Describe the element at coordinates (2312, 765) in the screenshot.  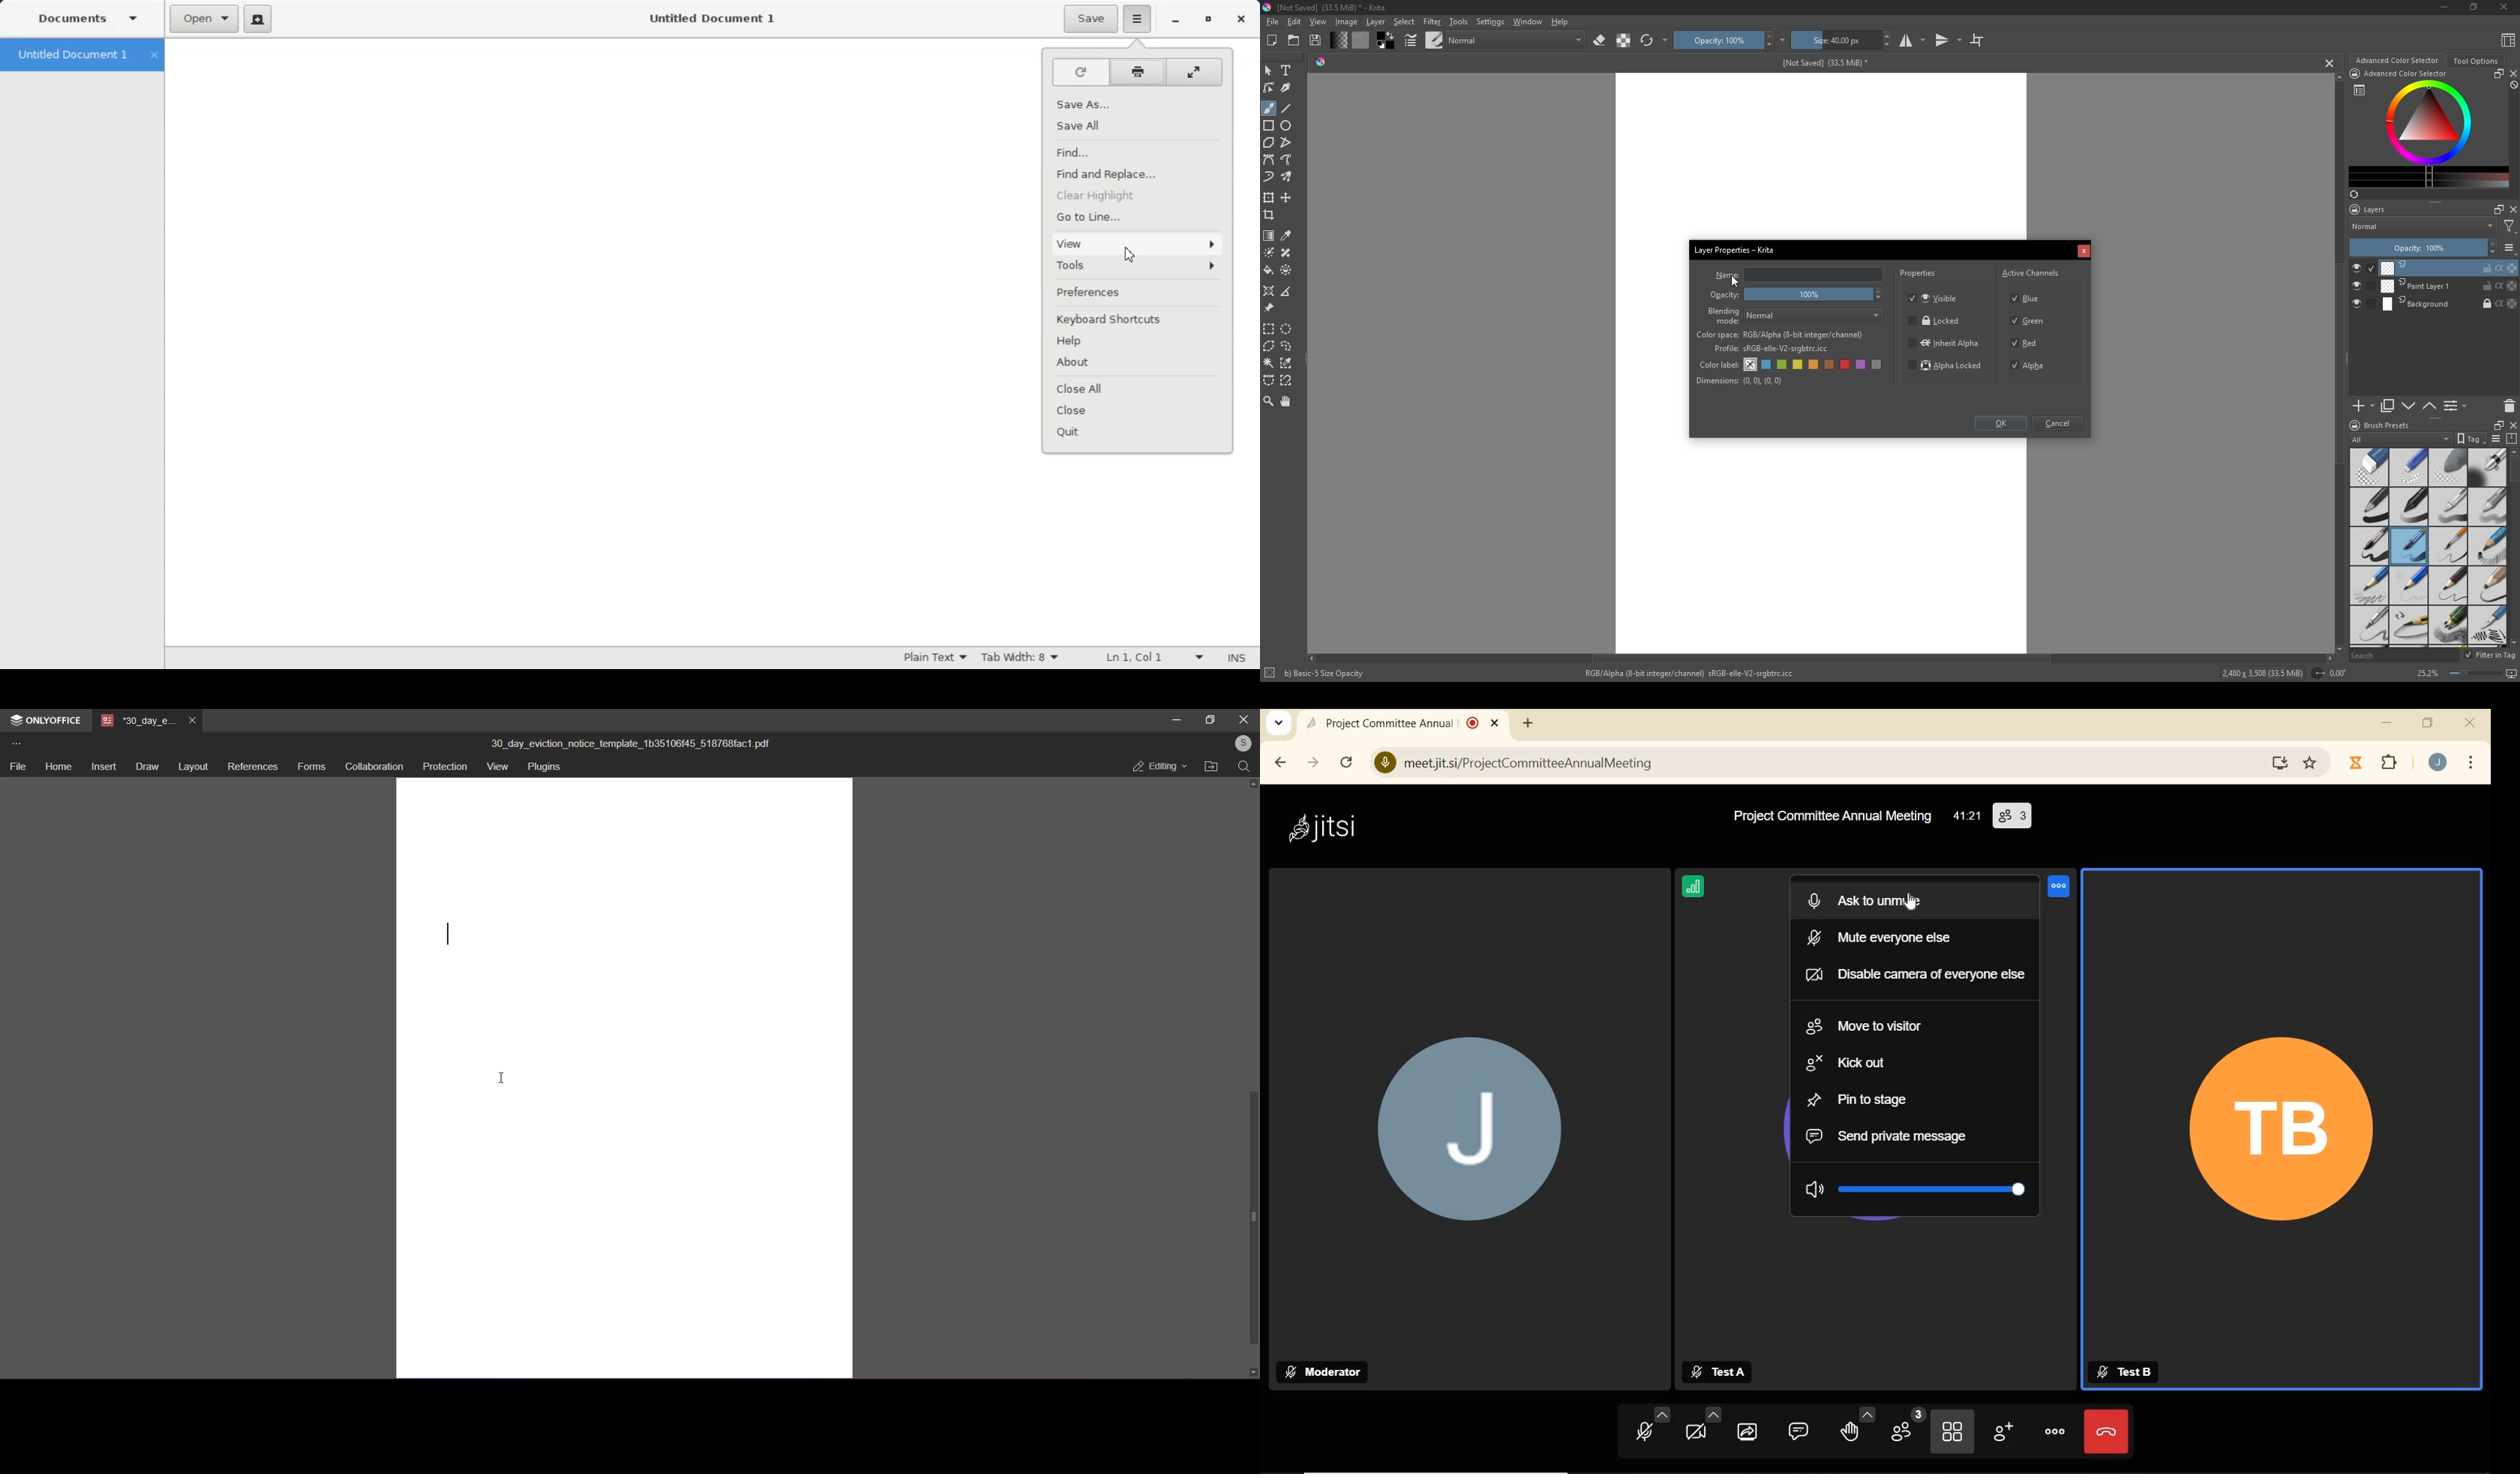
I see `favourite` at that location.